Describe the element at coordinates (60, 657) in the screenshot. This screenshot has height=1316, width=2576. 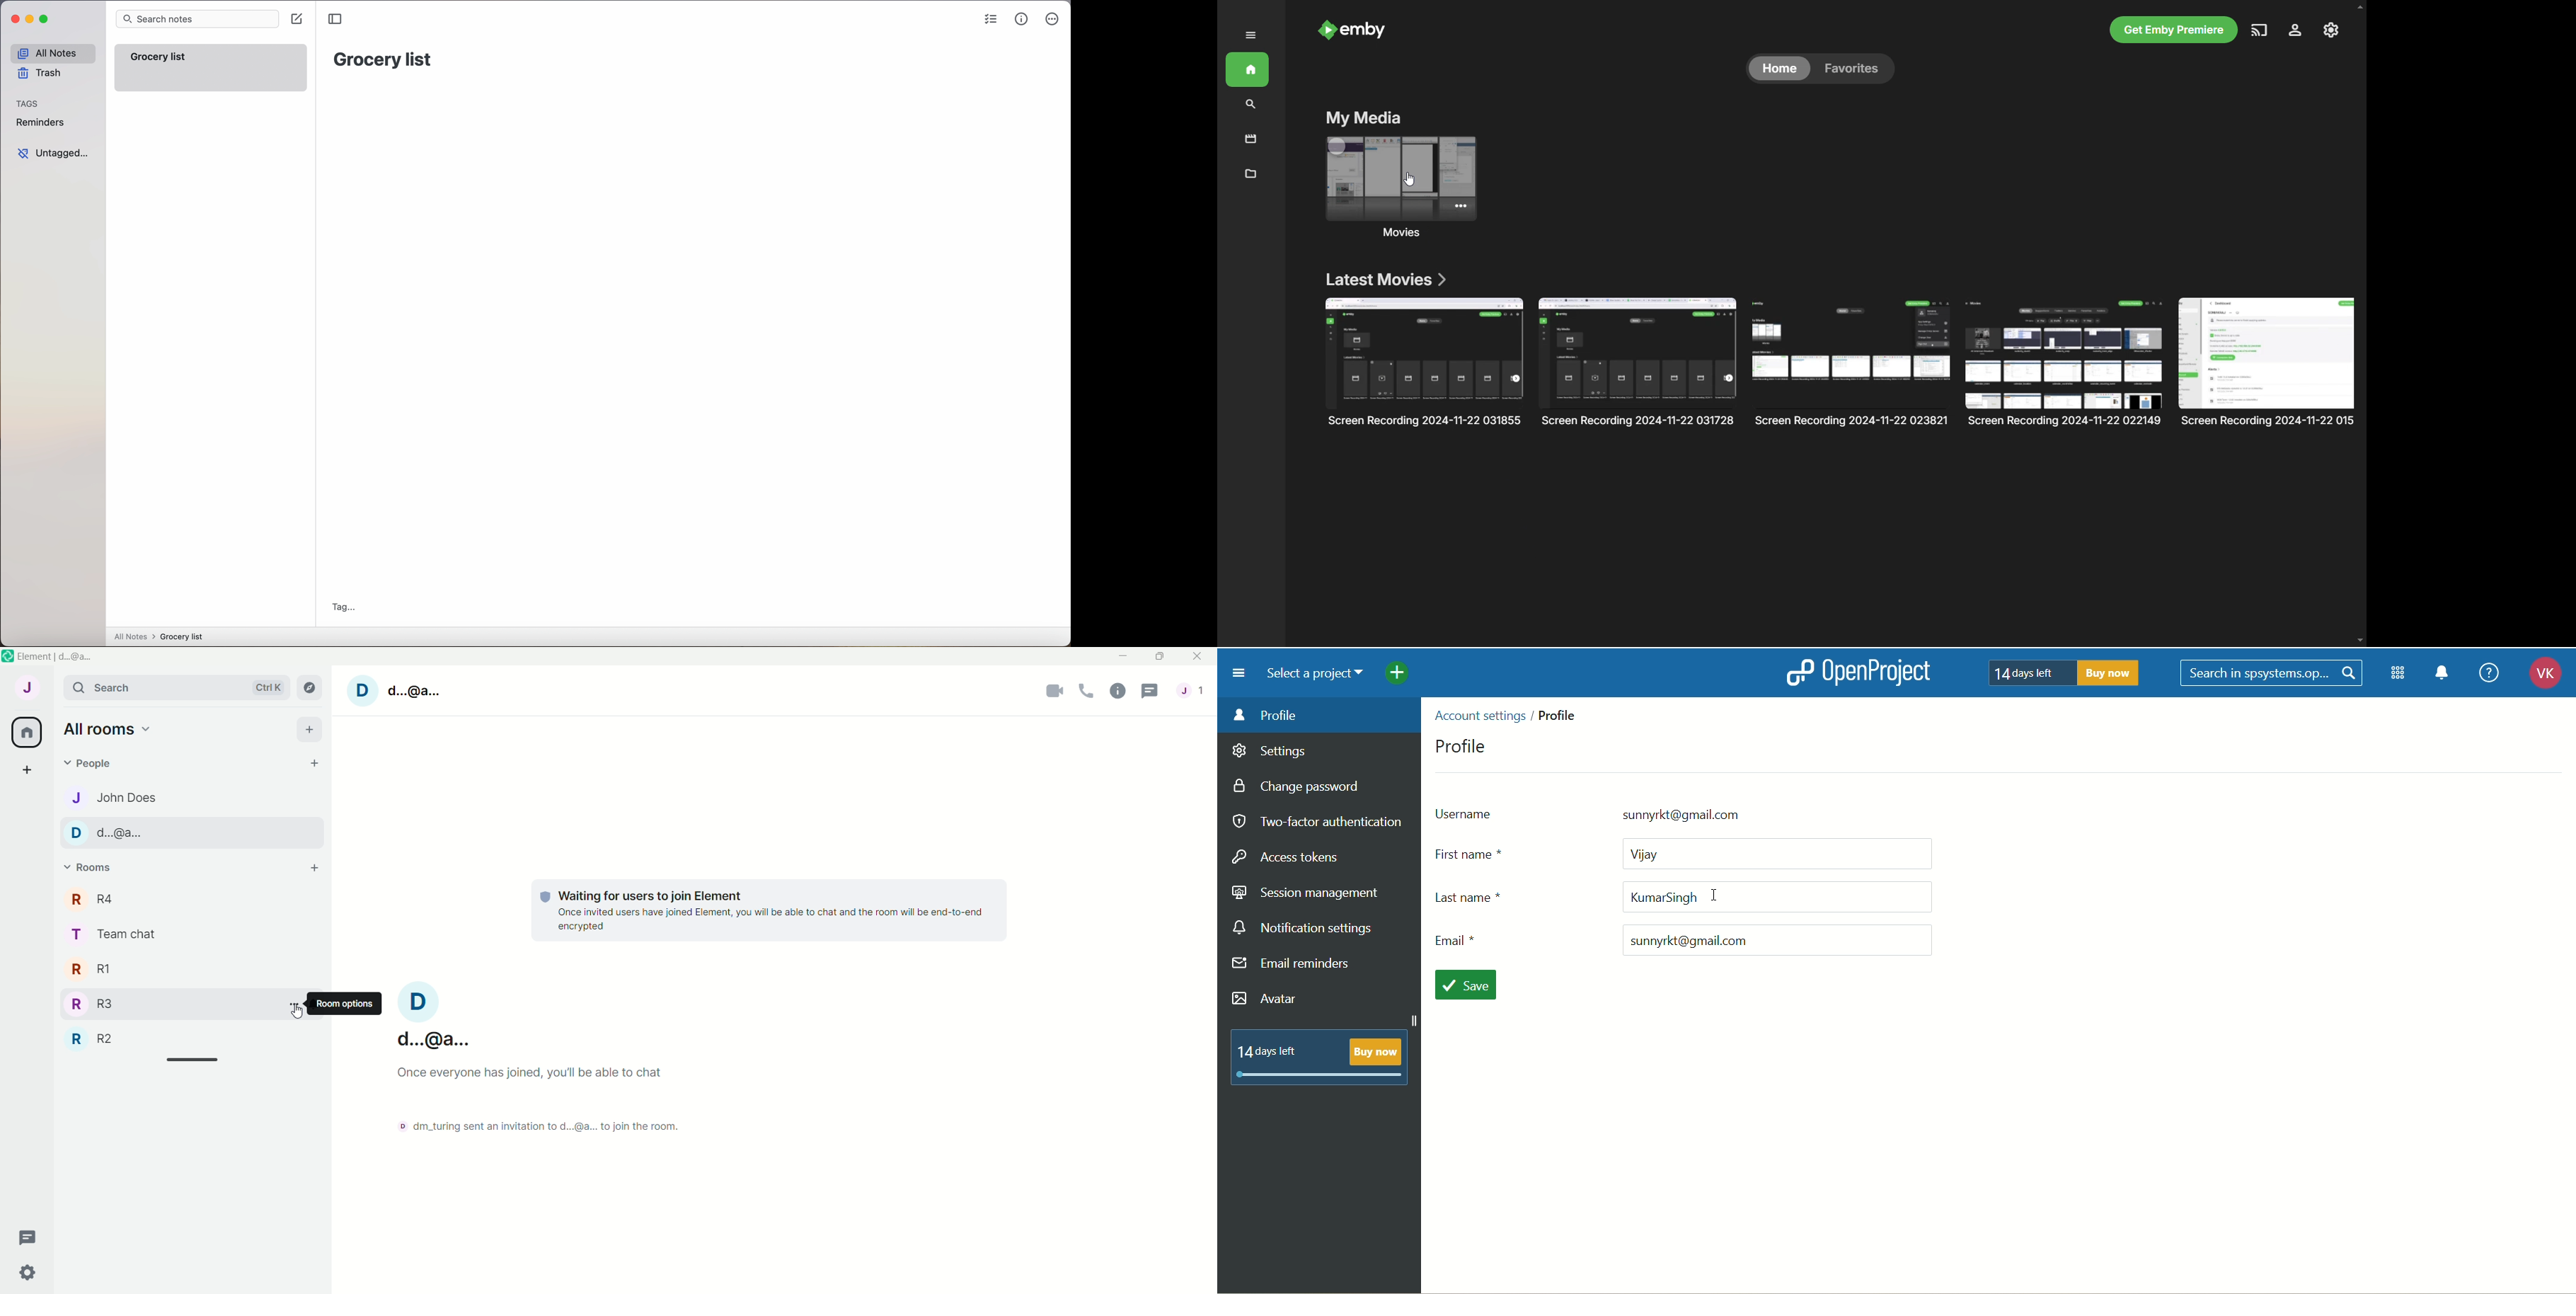
I see `element | d...@...` at that location.